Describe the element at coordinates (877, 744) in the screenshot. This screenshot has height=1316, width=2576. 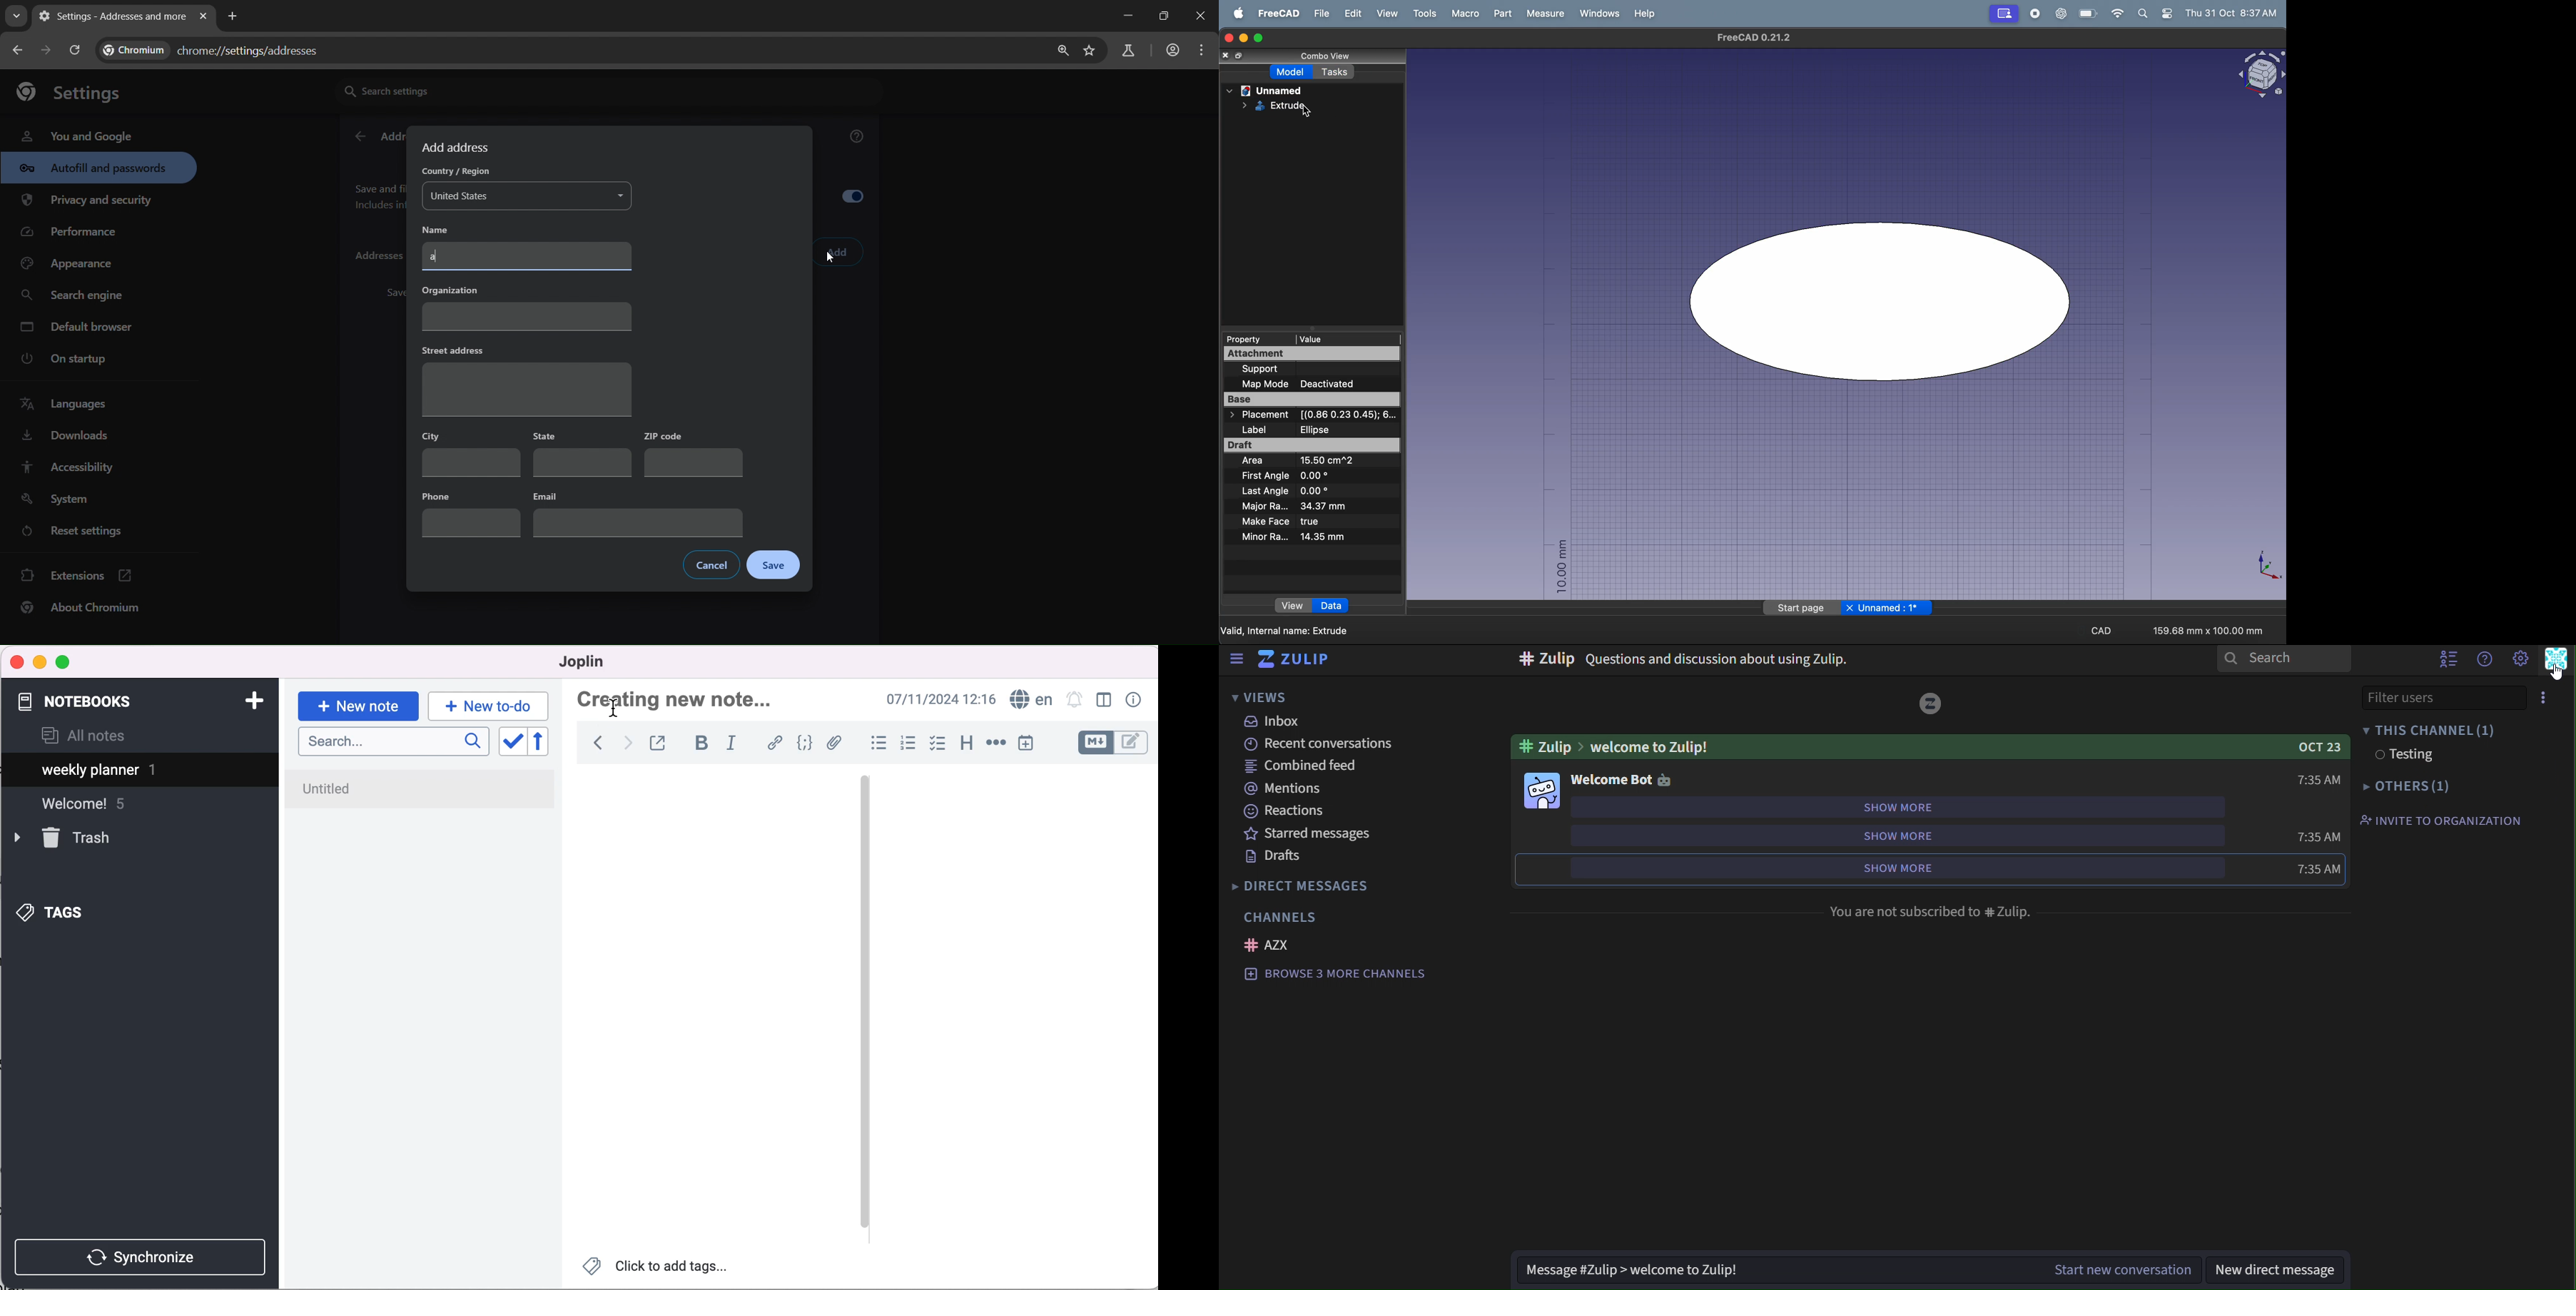
I see `bulleted list` at that location.